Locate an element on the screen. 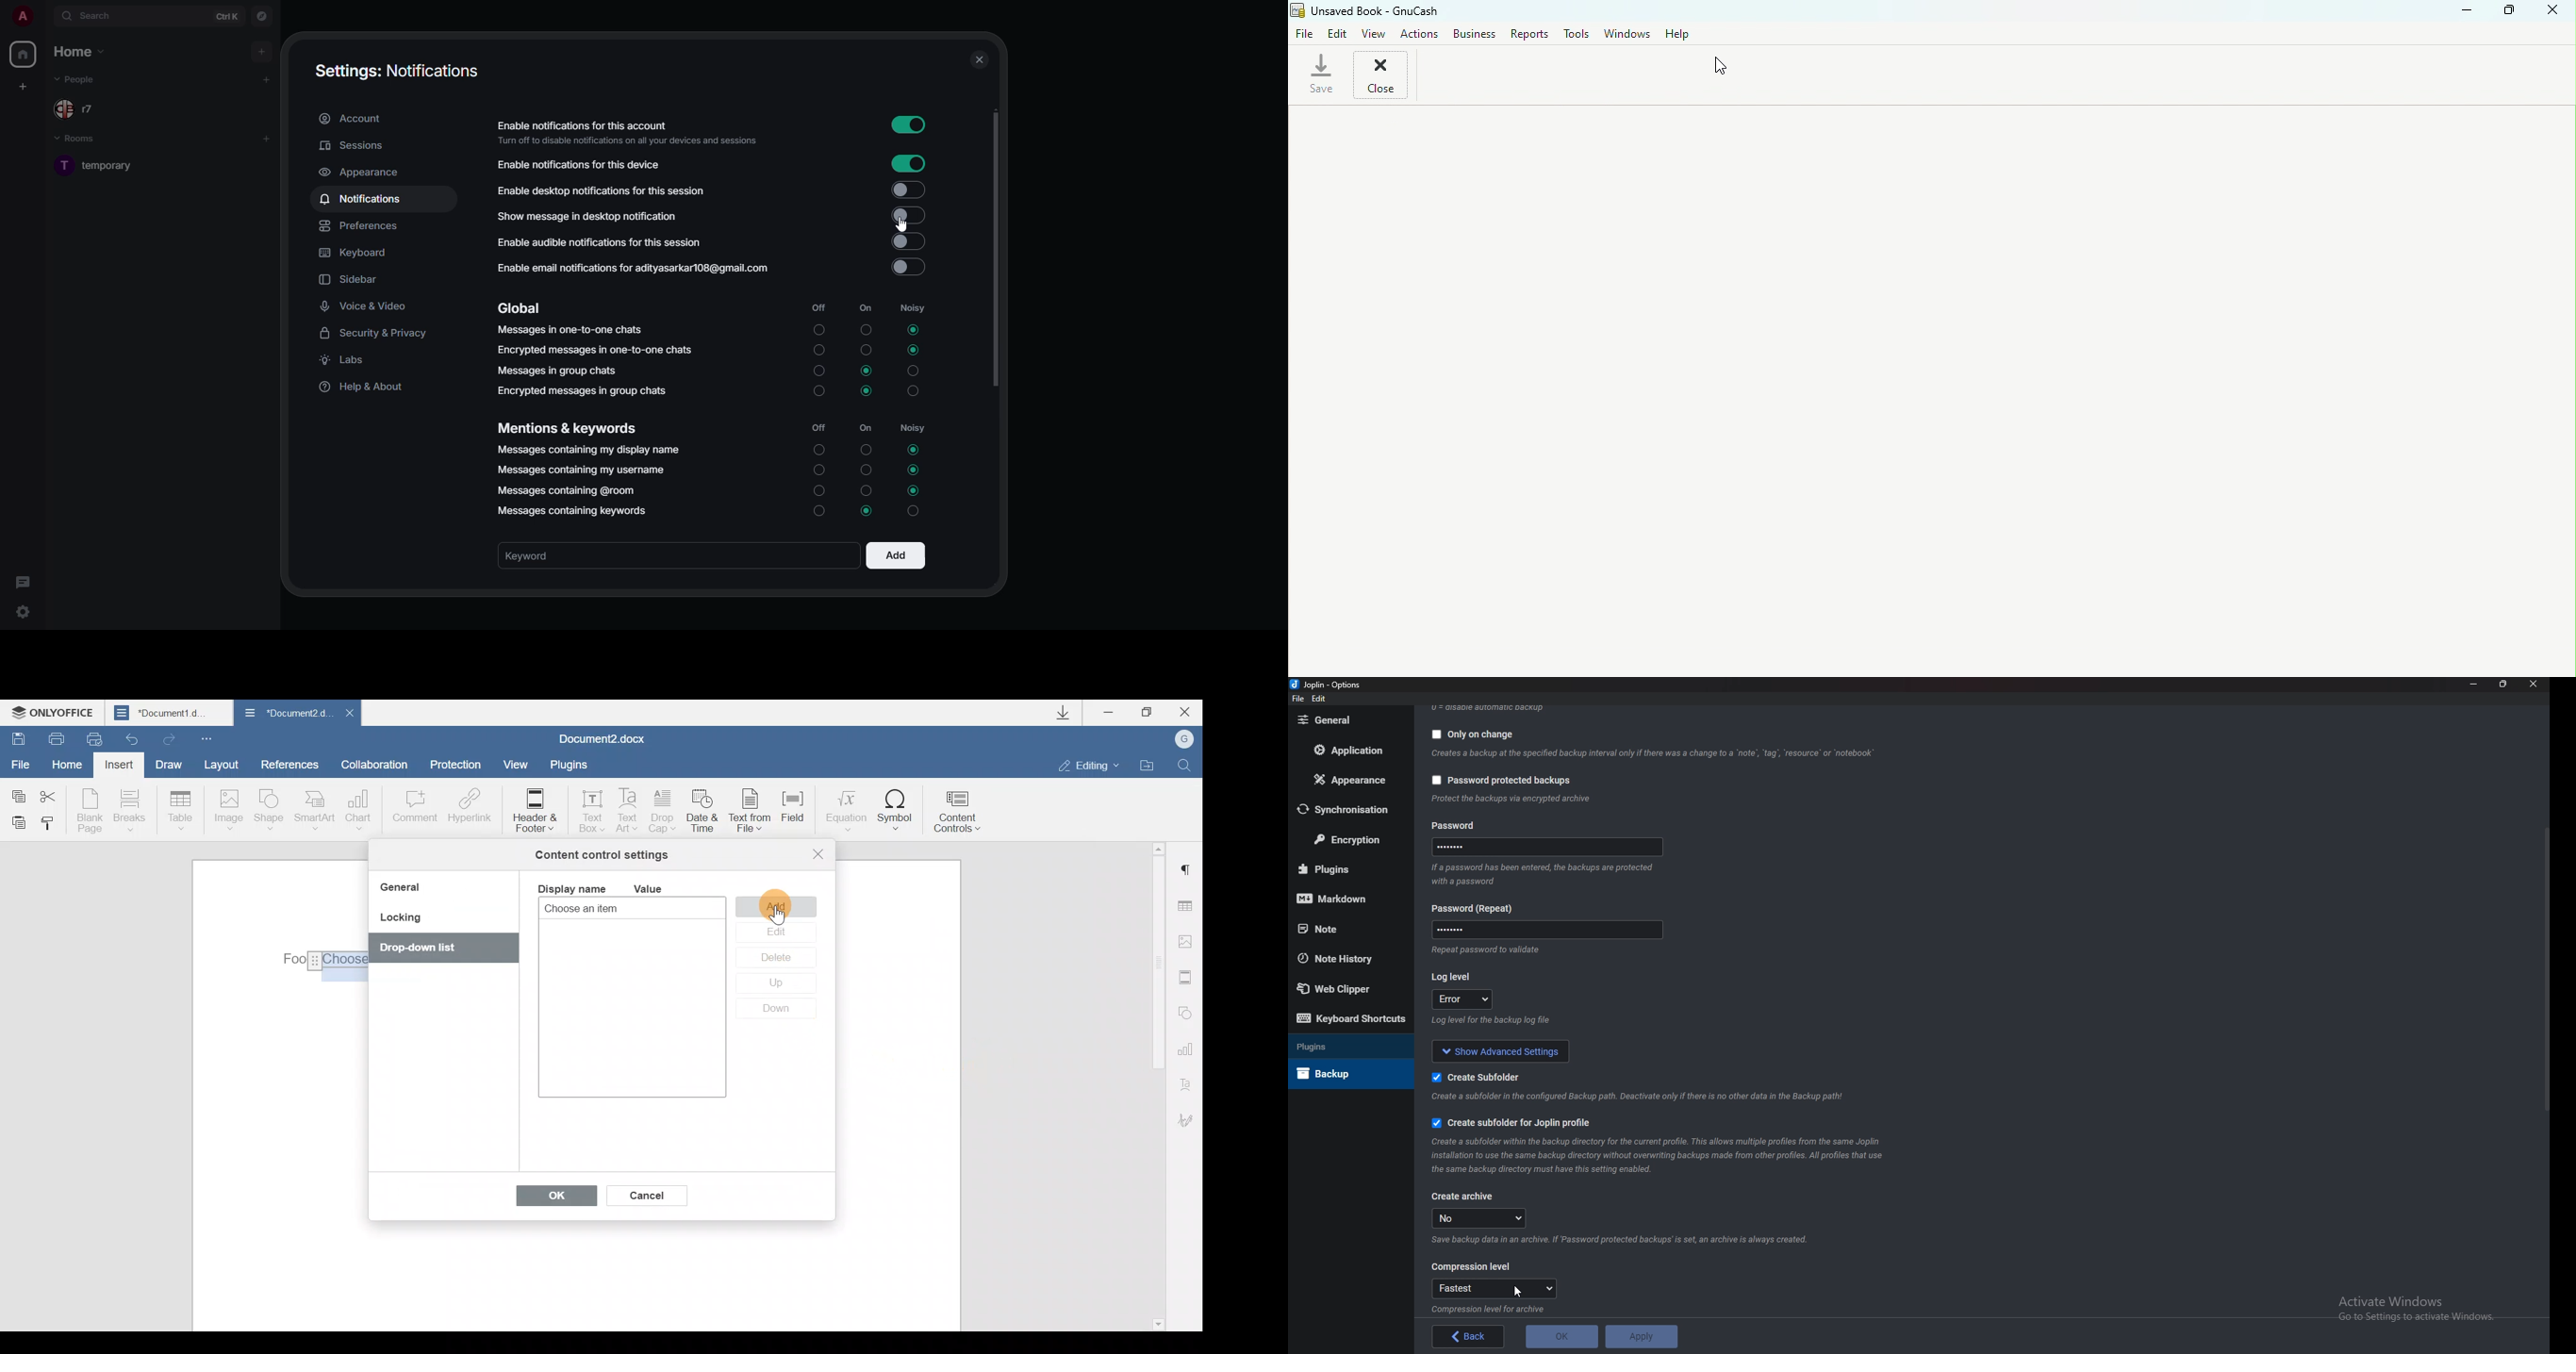 This screenshot has width=2576, height=1372. Symbol is located at coordinates (896, 809).